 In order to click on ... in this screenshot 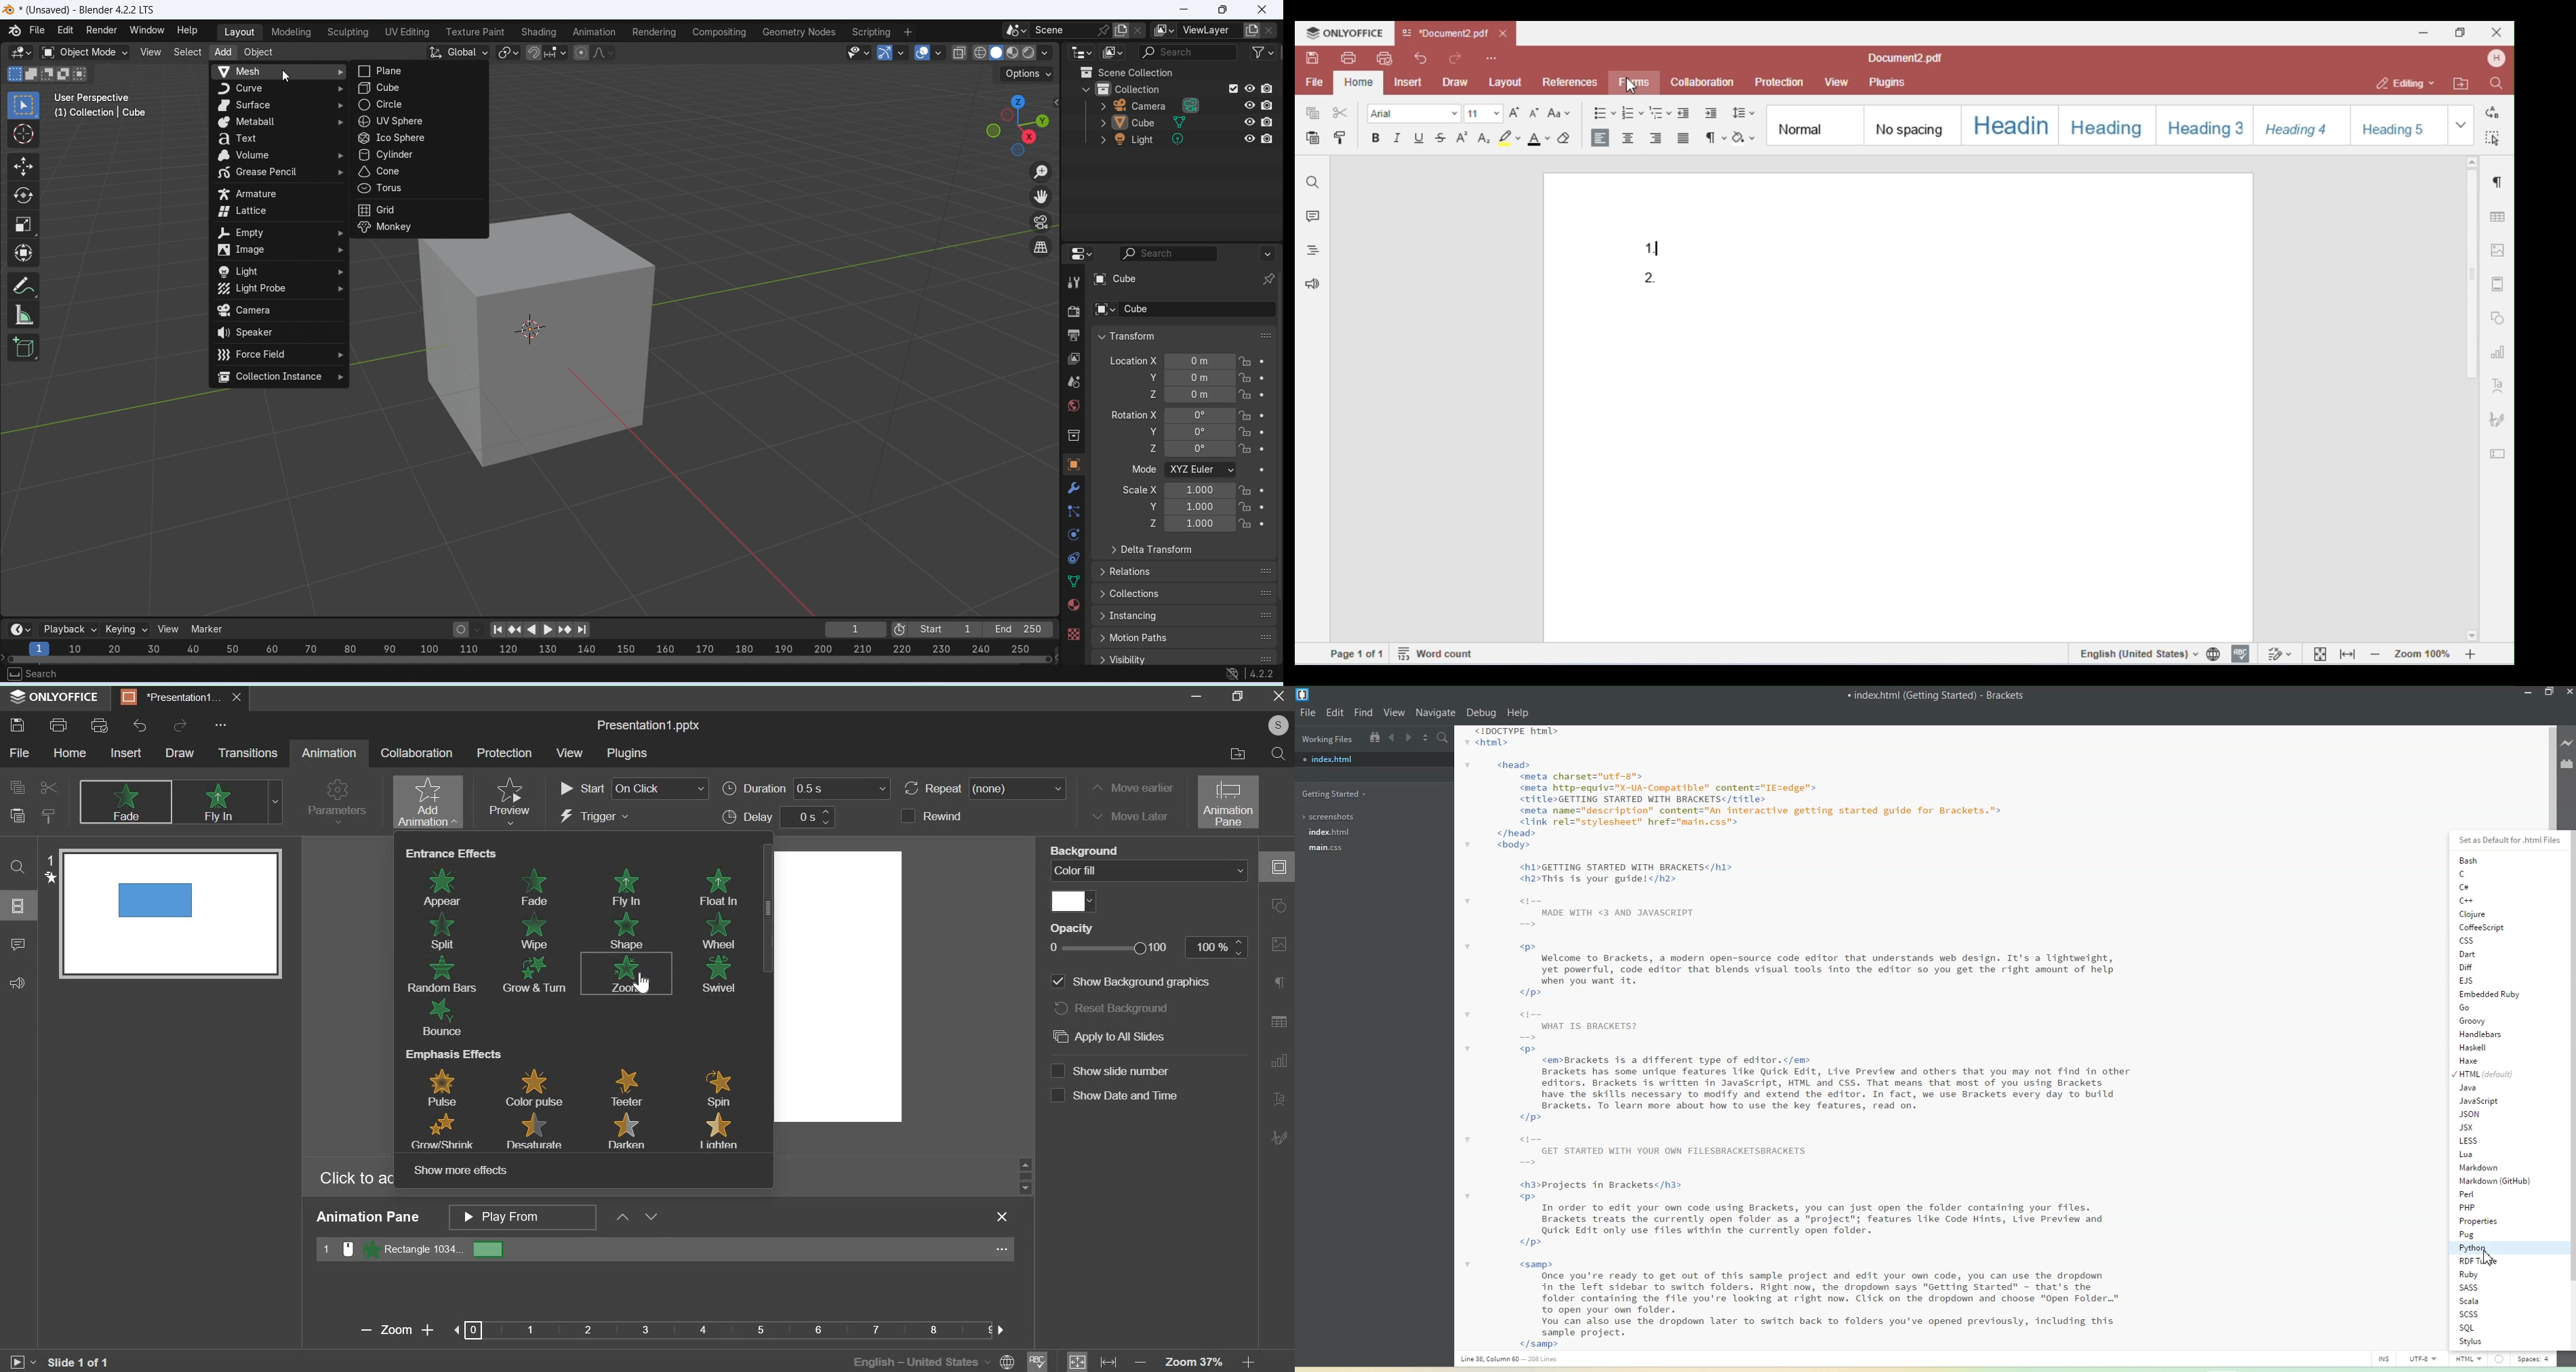, I will do `click(1003, 1251)`.